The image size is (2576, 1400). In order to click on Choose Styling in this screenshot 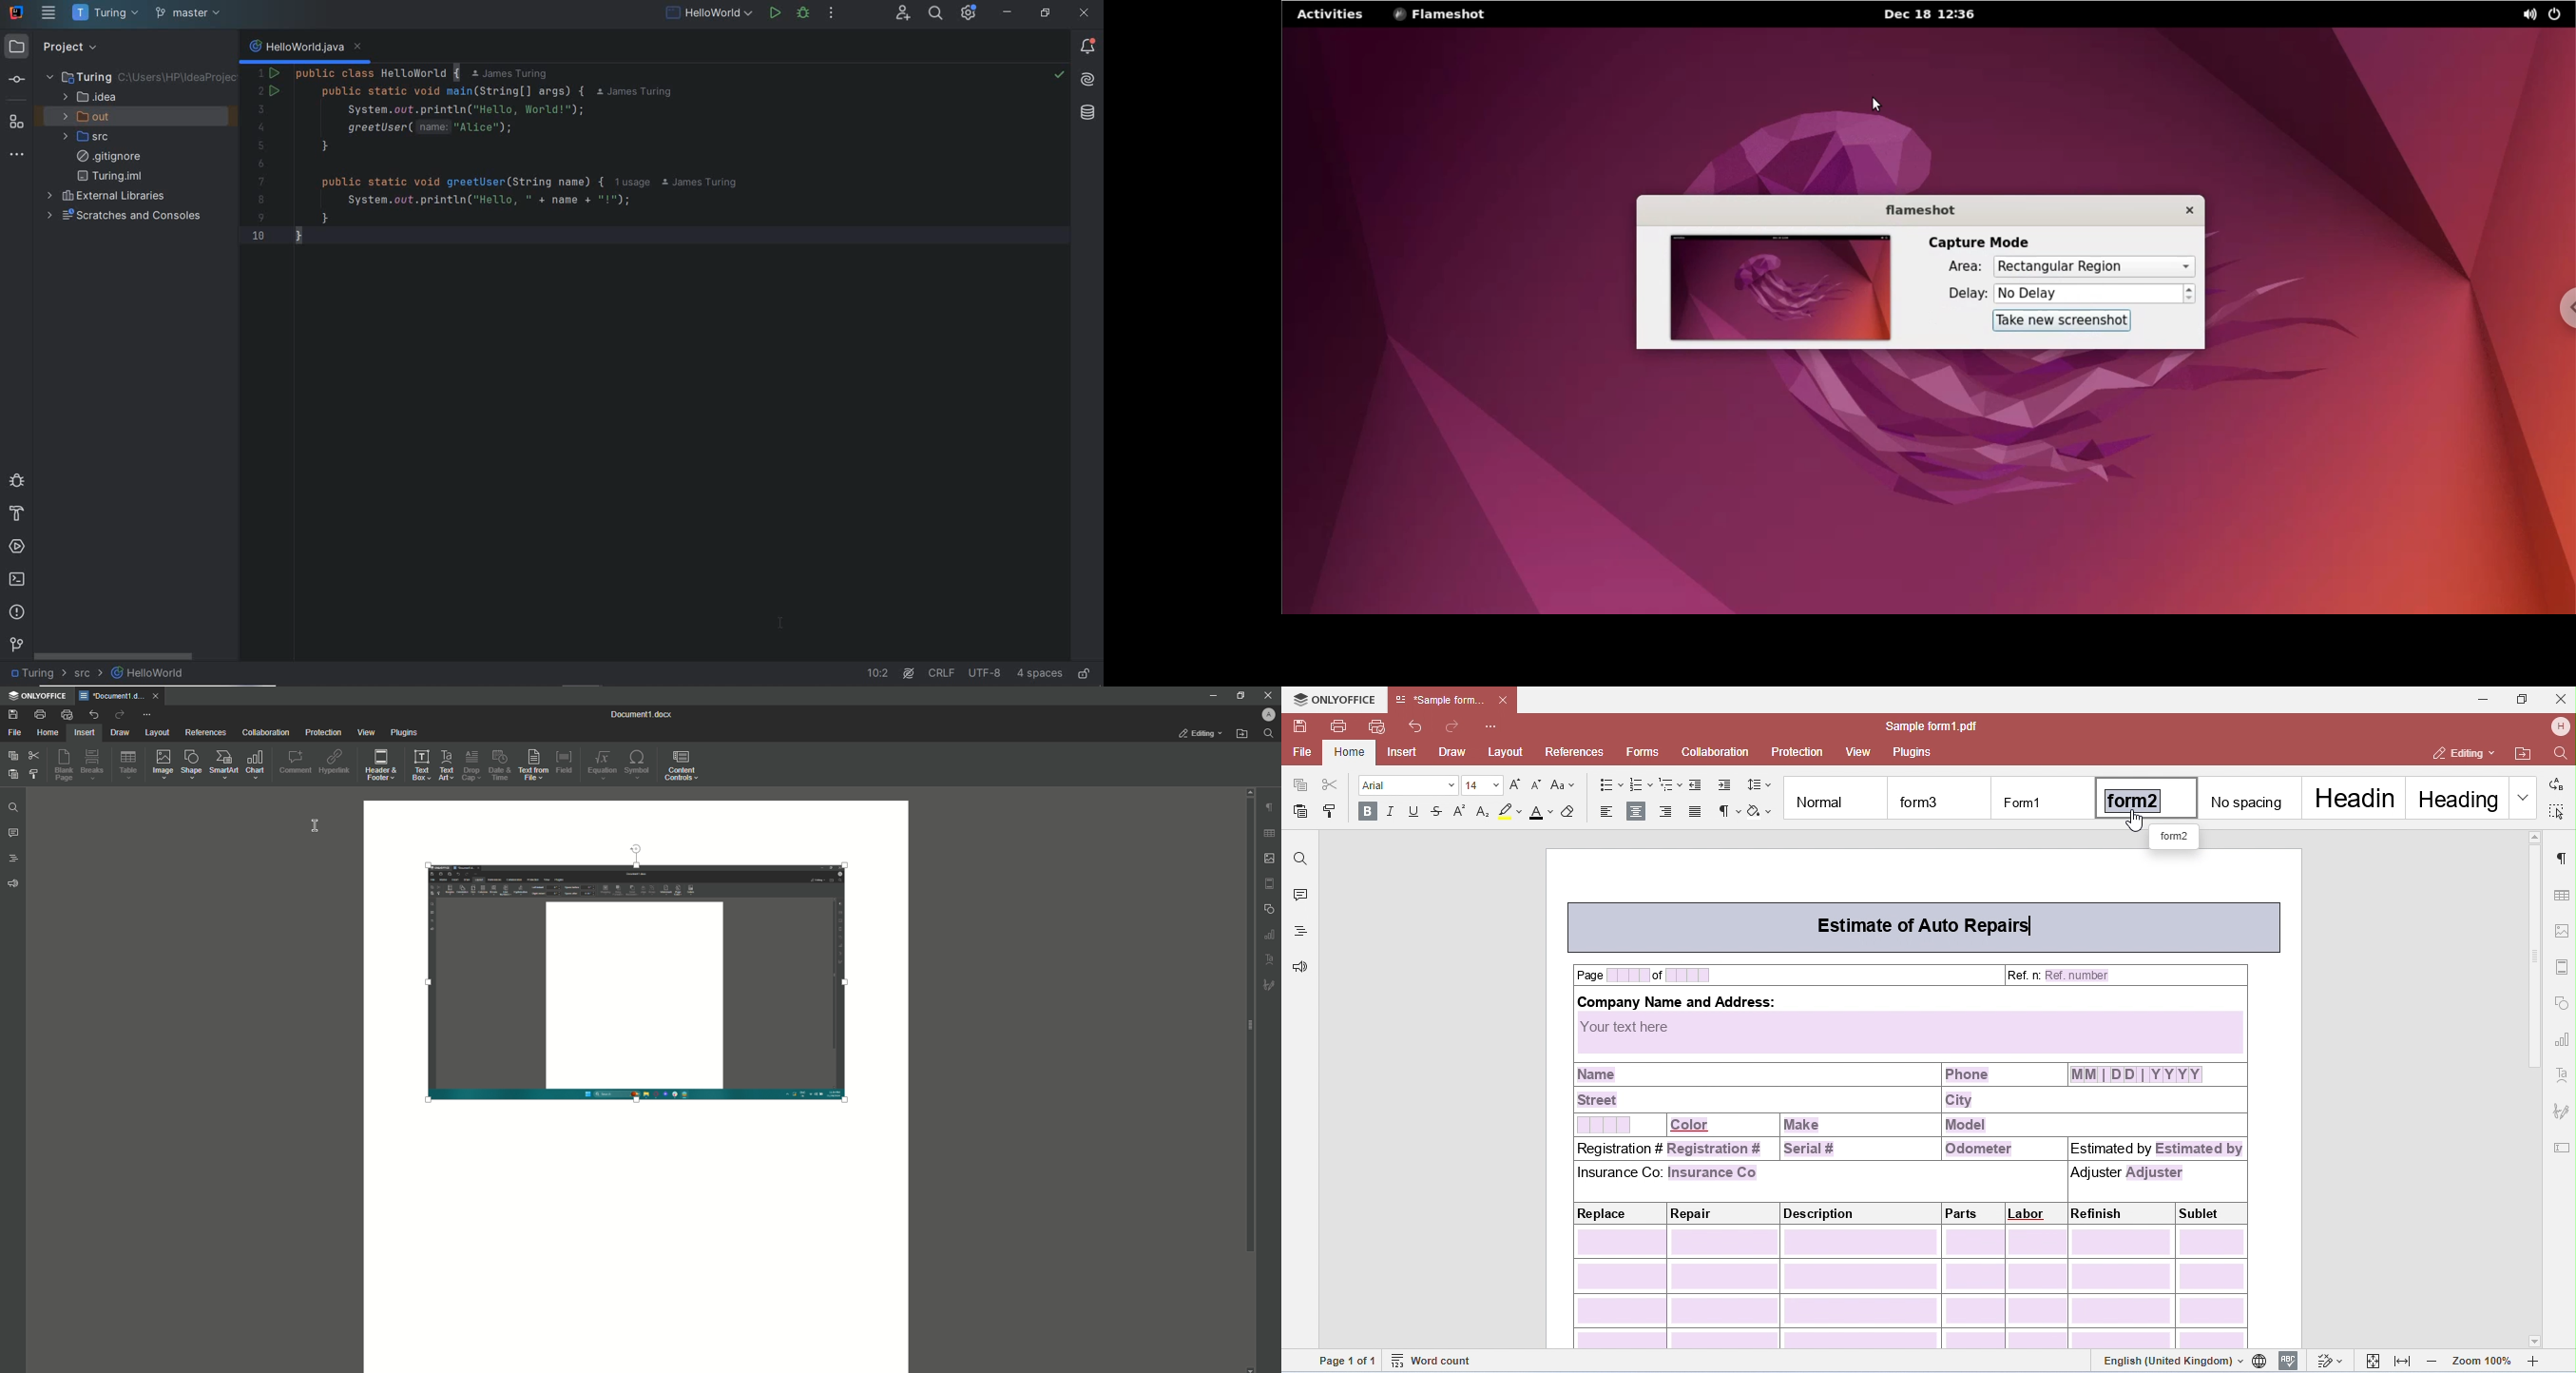, I will do `click(34, 775)`.